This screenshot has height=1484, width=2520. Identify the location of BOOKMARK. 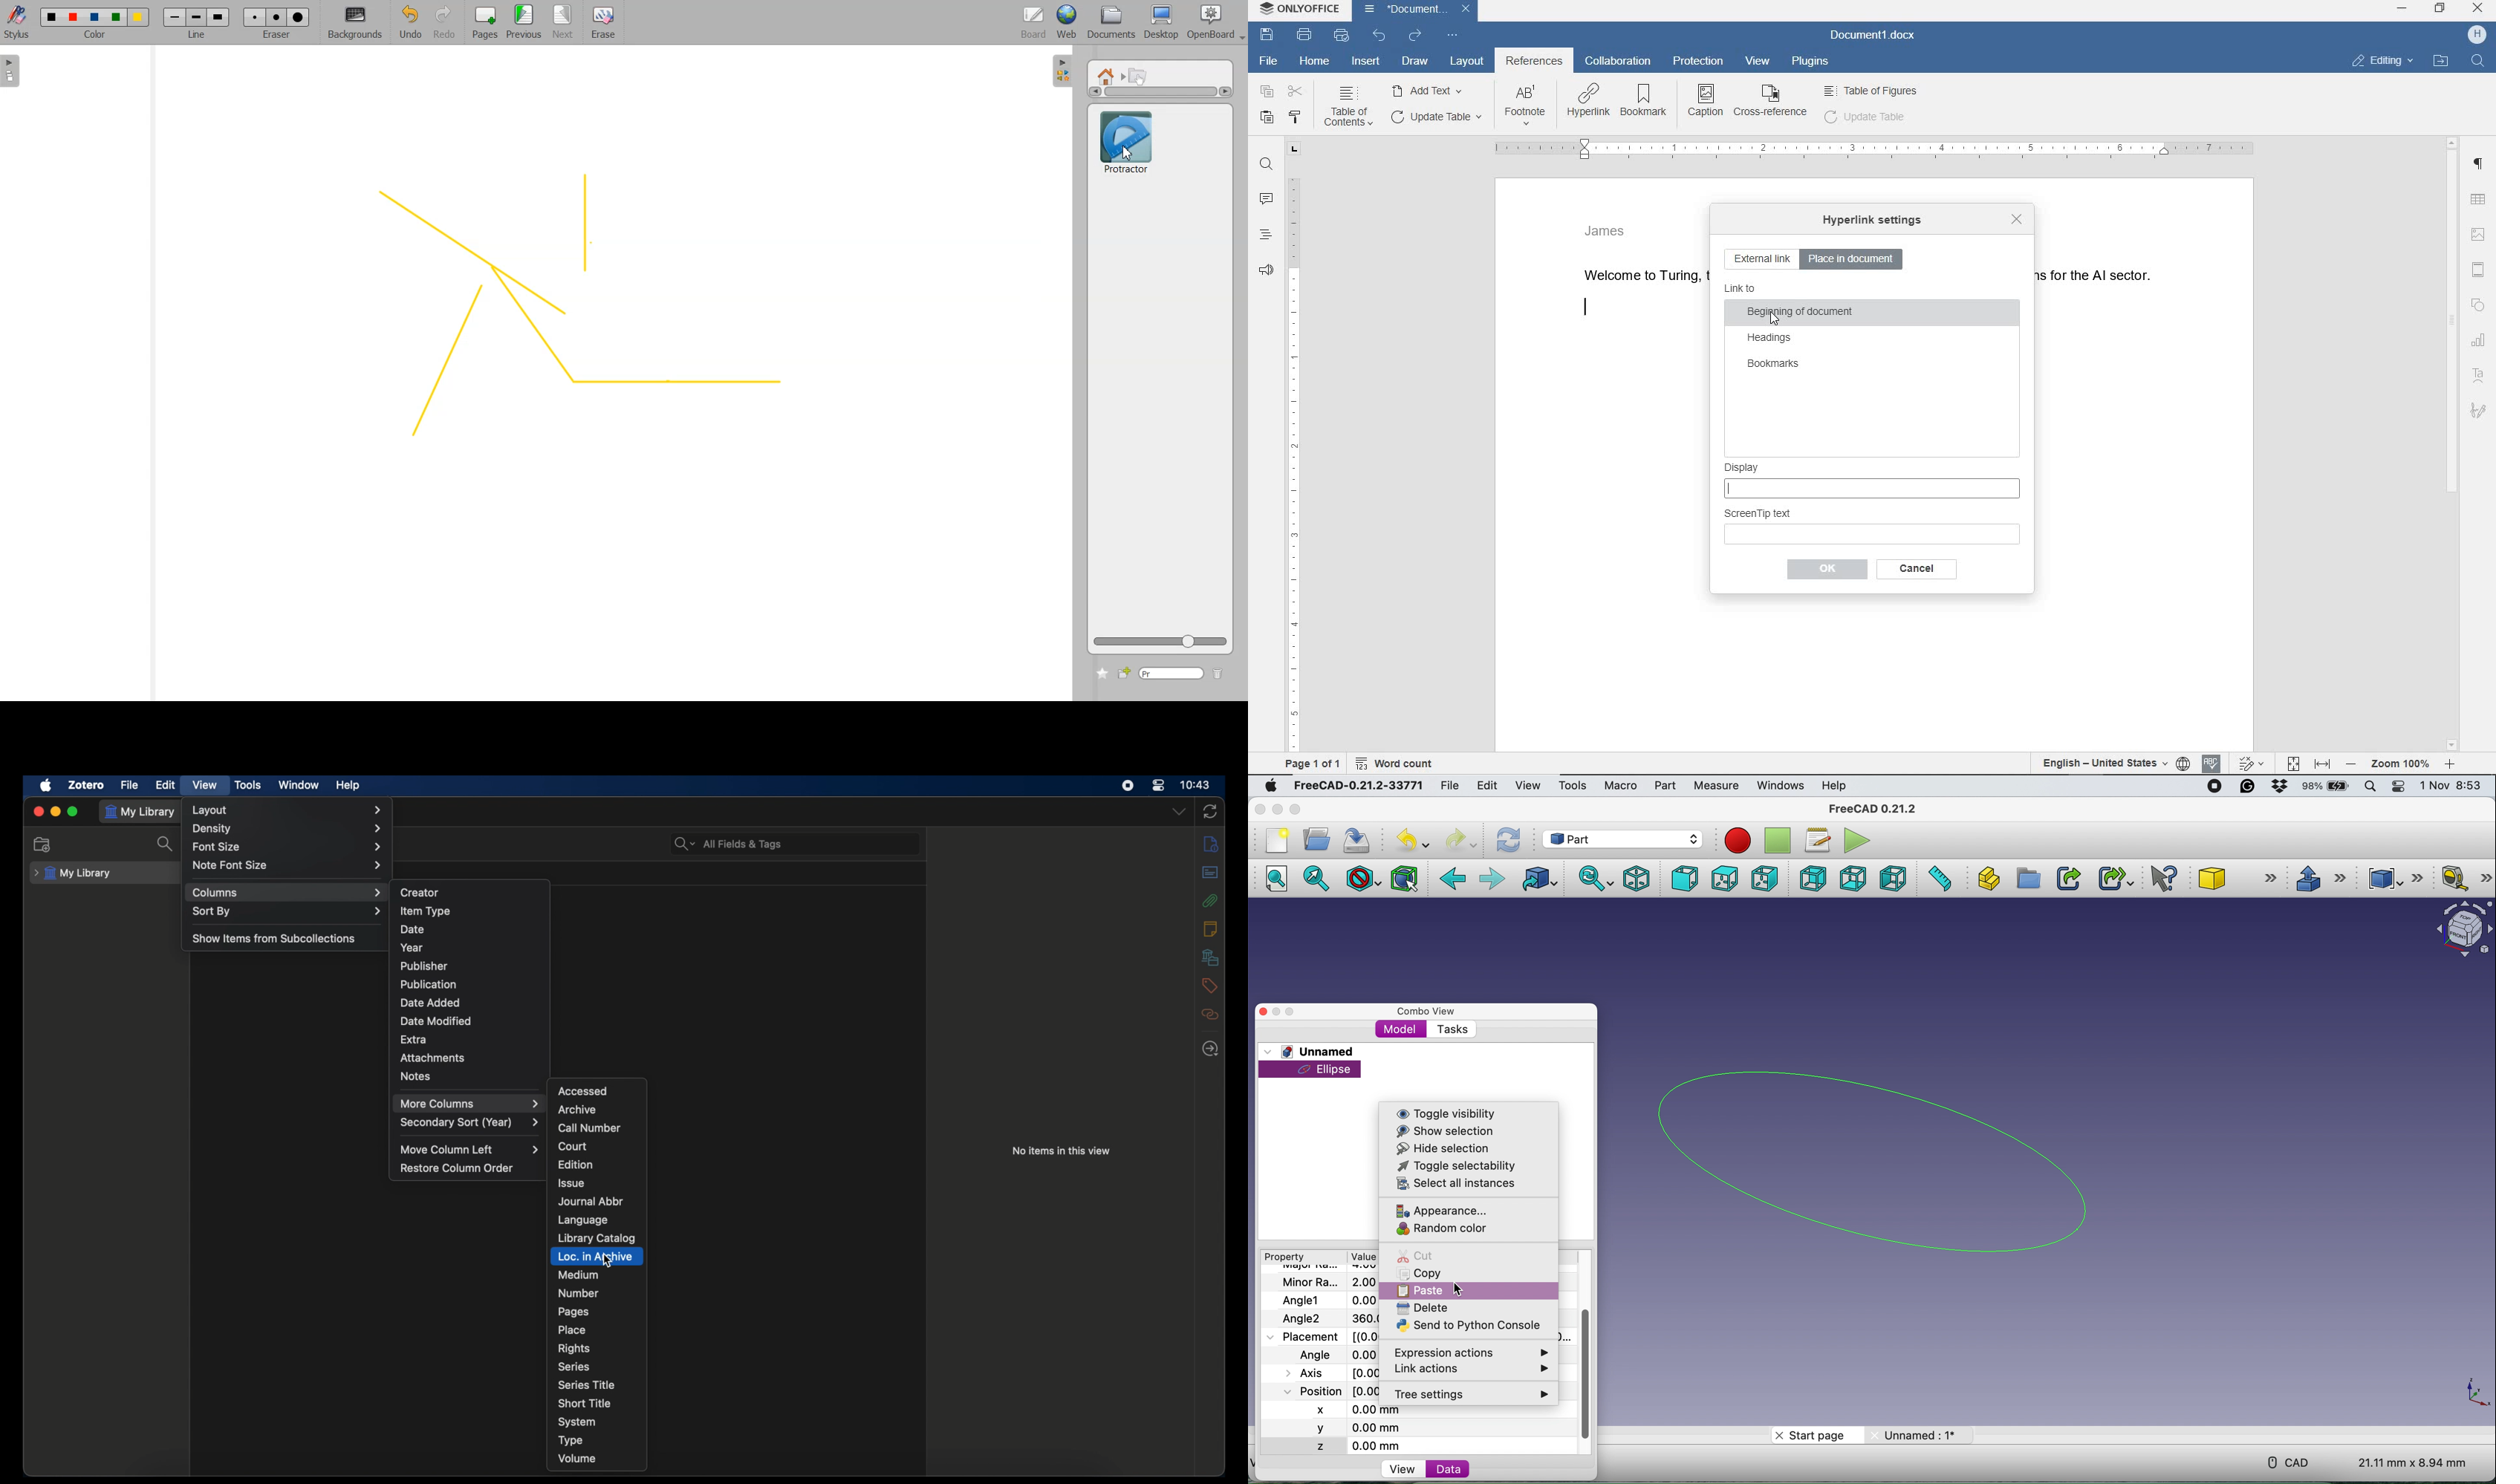
(1648, 102).